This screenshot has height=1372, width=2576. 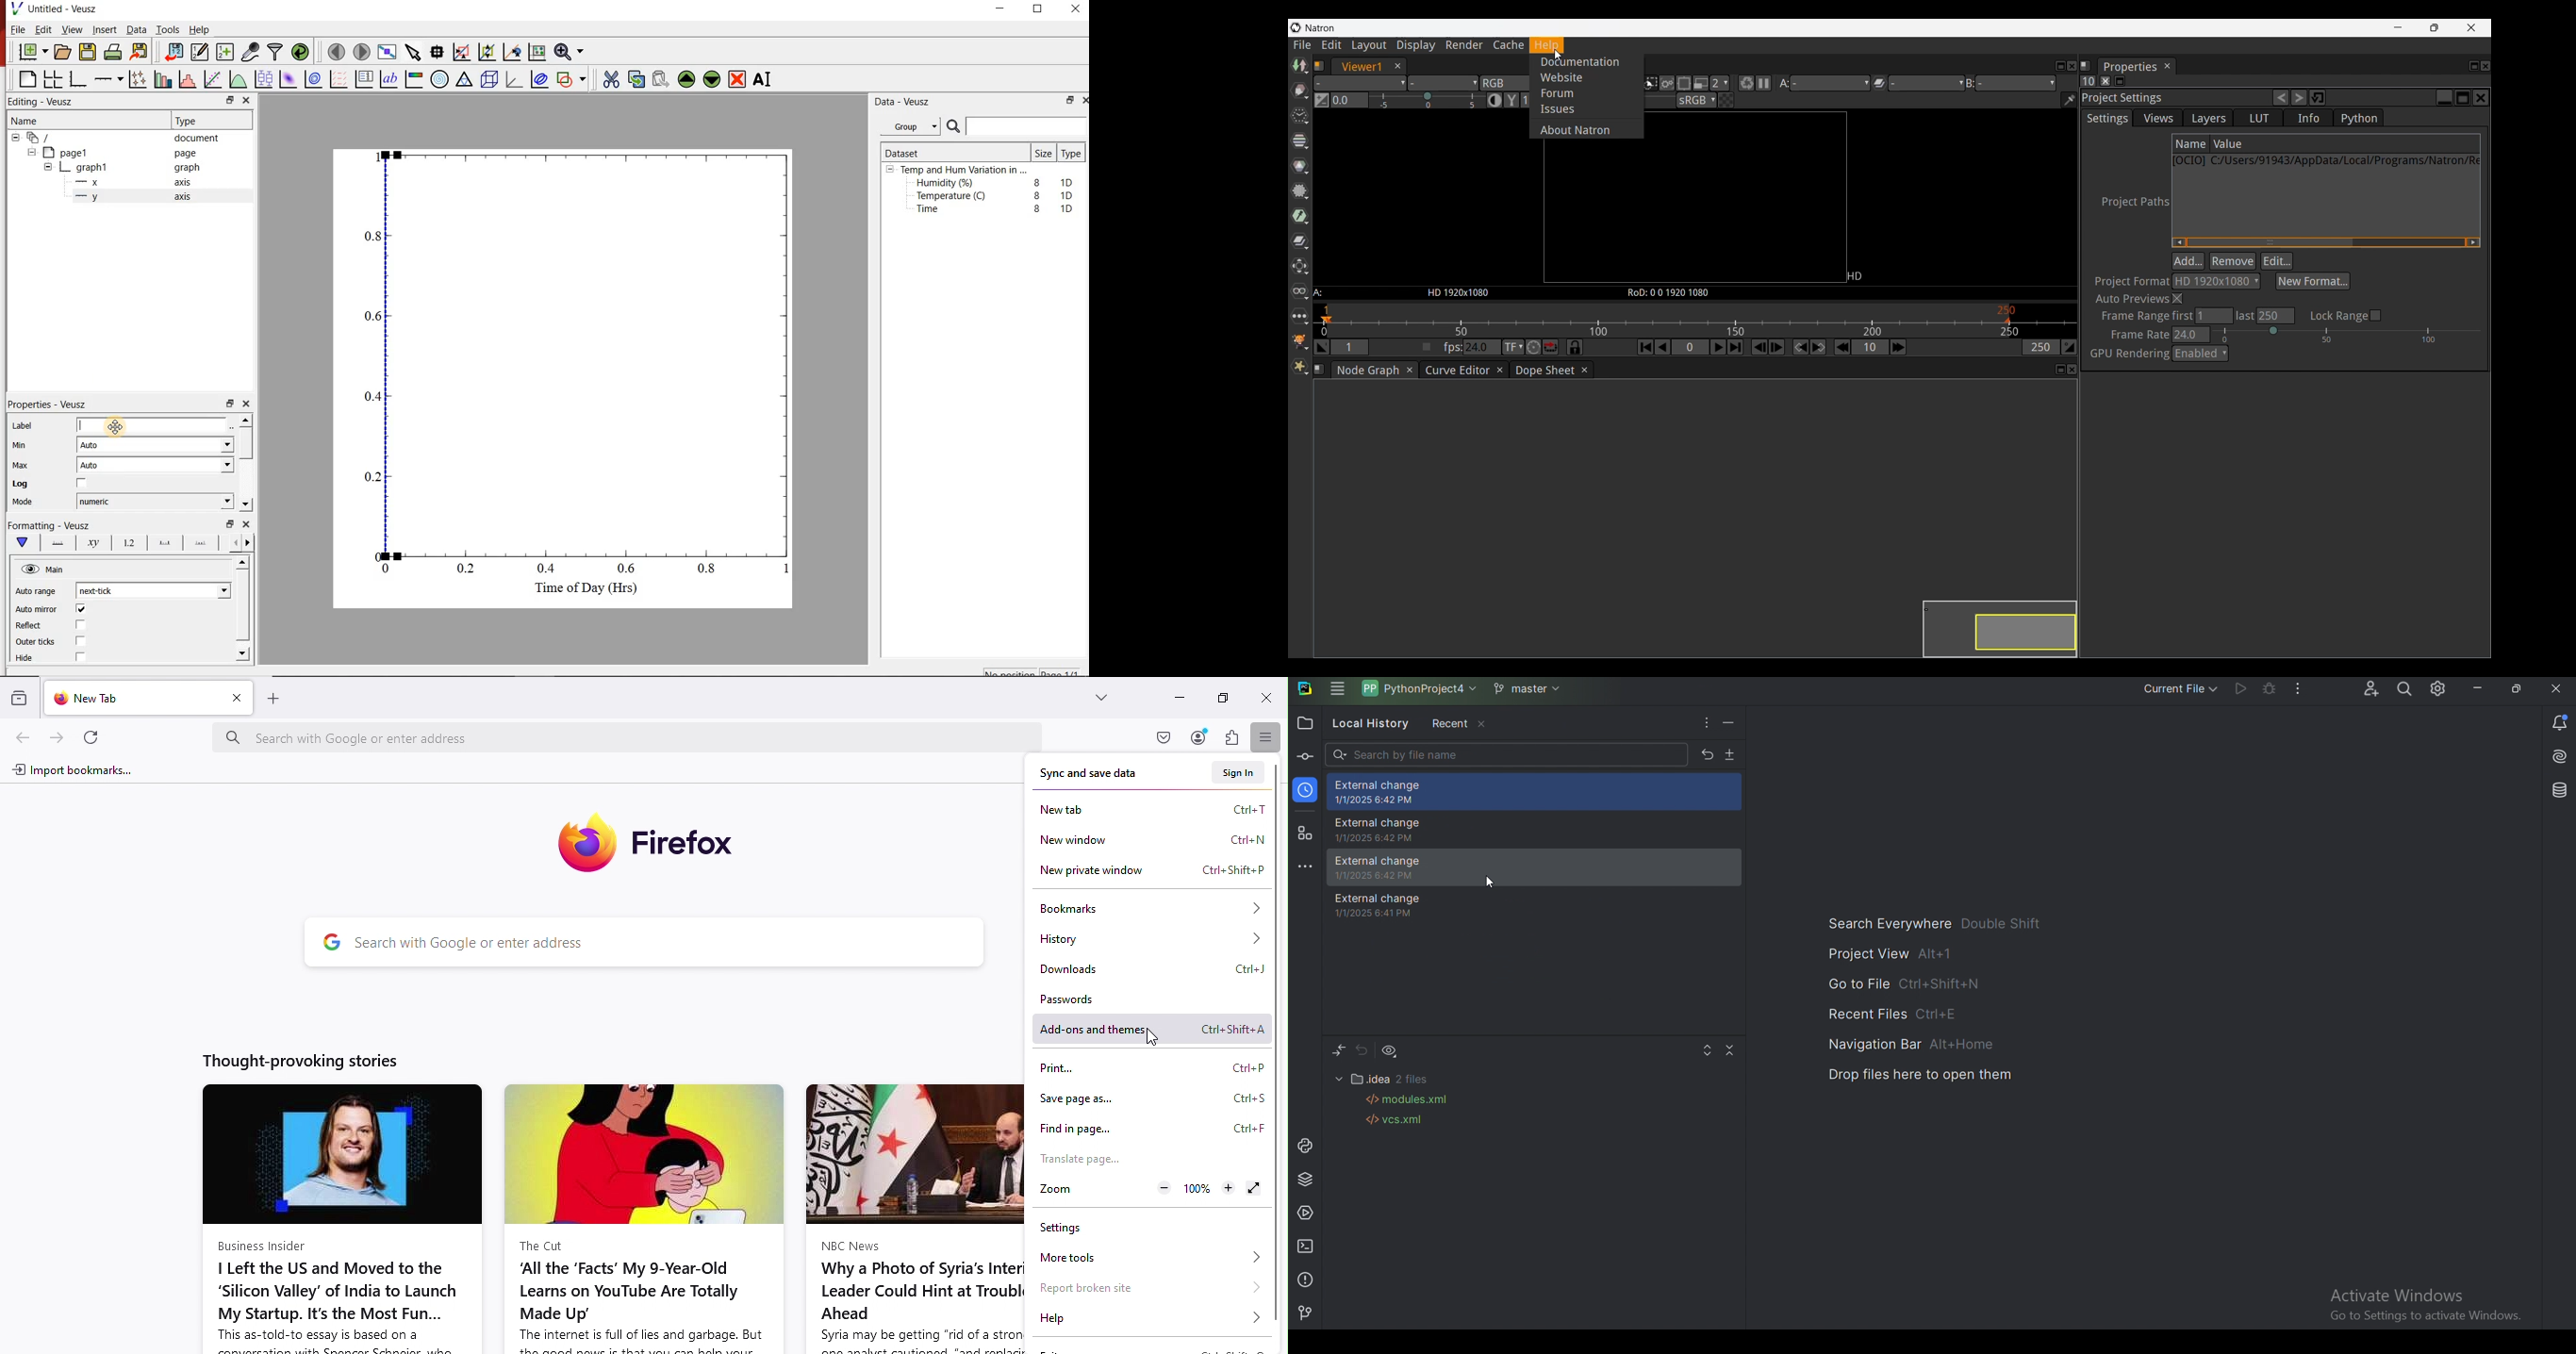 I want to click on Formatting - Veusz, so click(x=52, y=527).